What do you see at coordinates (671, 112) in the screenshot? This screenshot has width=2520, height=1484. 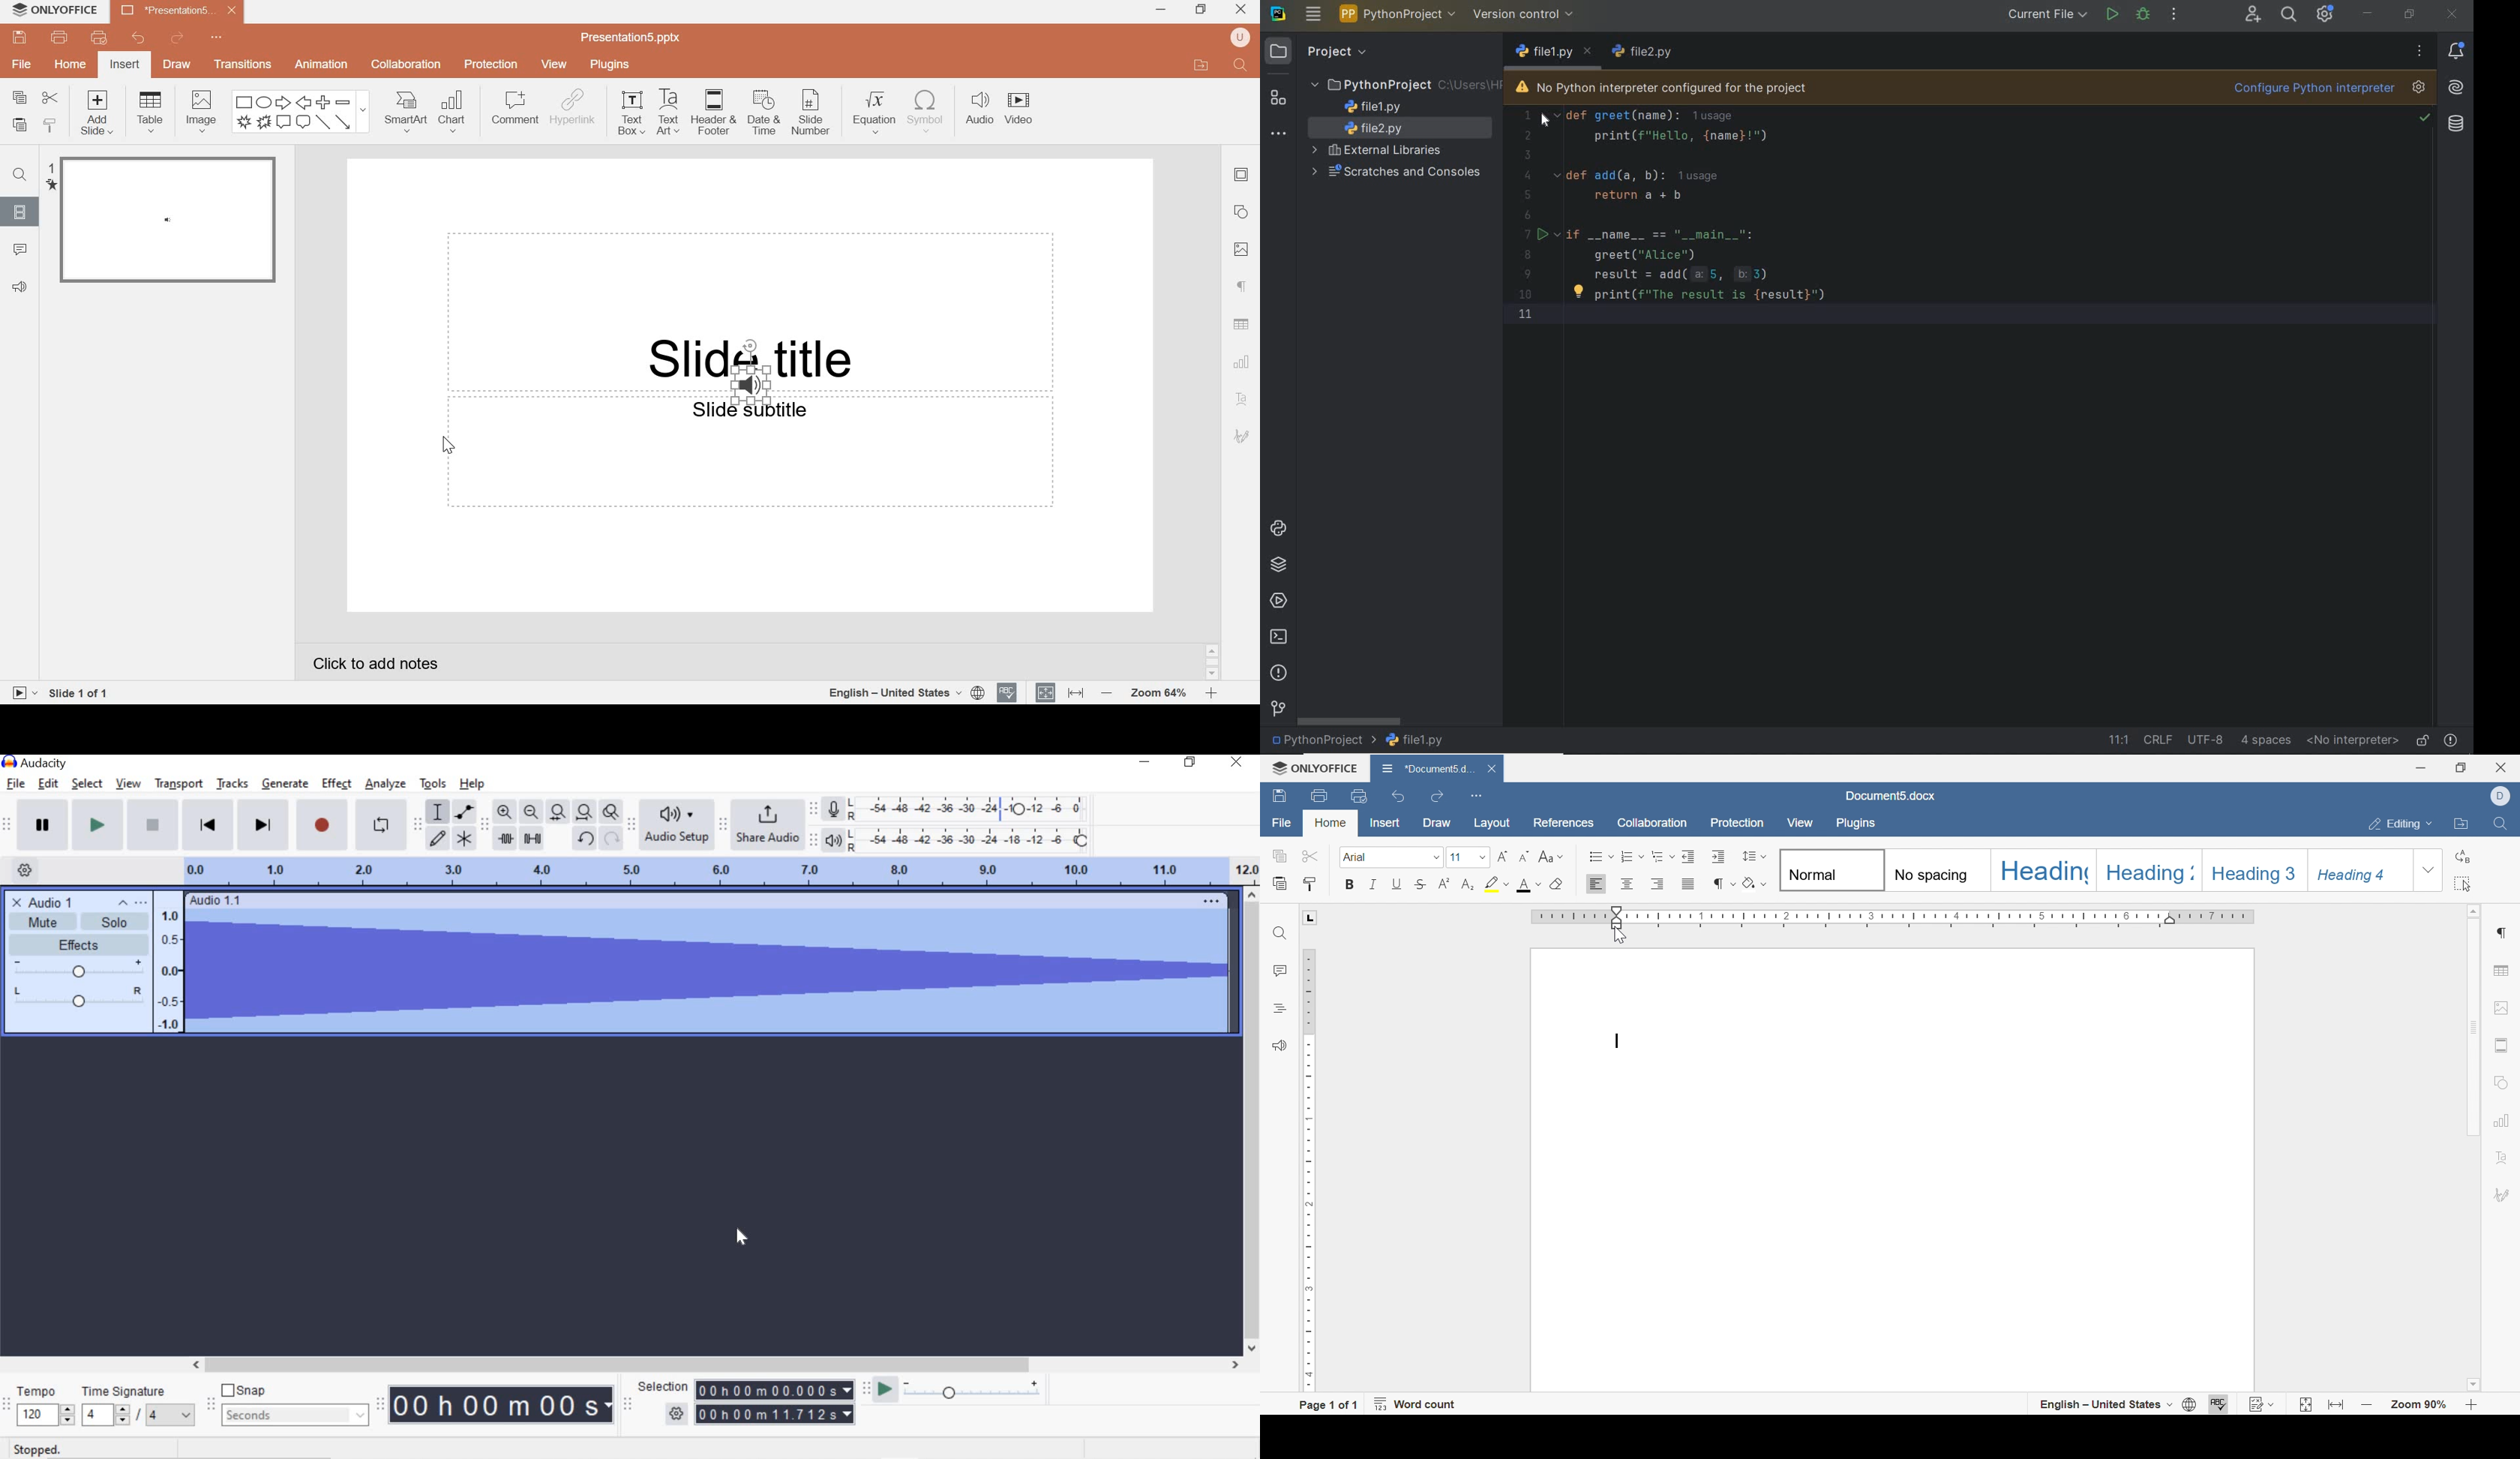 I see `Text Art` at bounding box center [671, 112].